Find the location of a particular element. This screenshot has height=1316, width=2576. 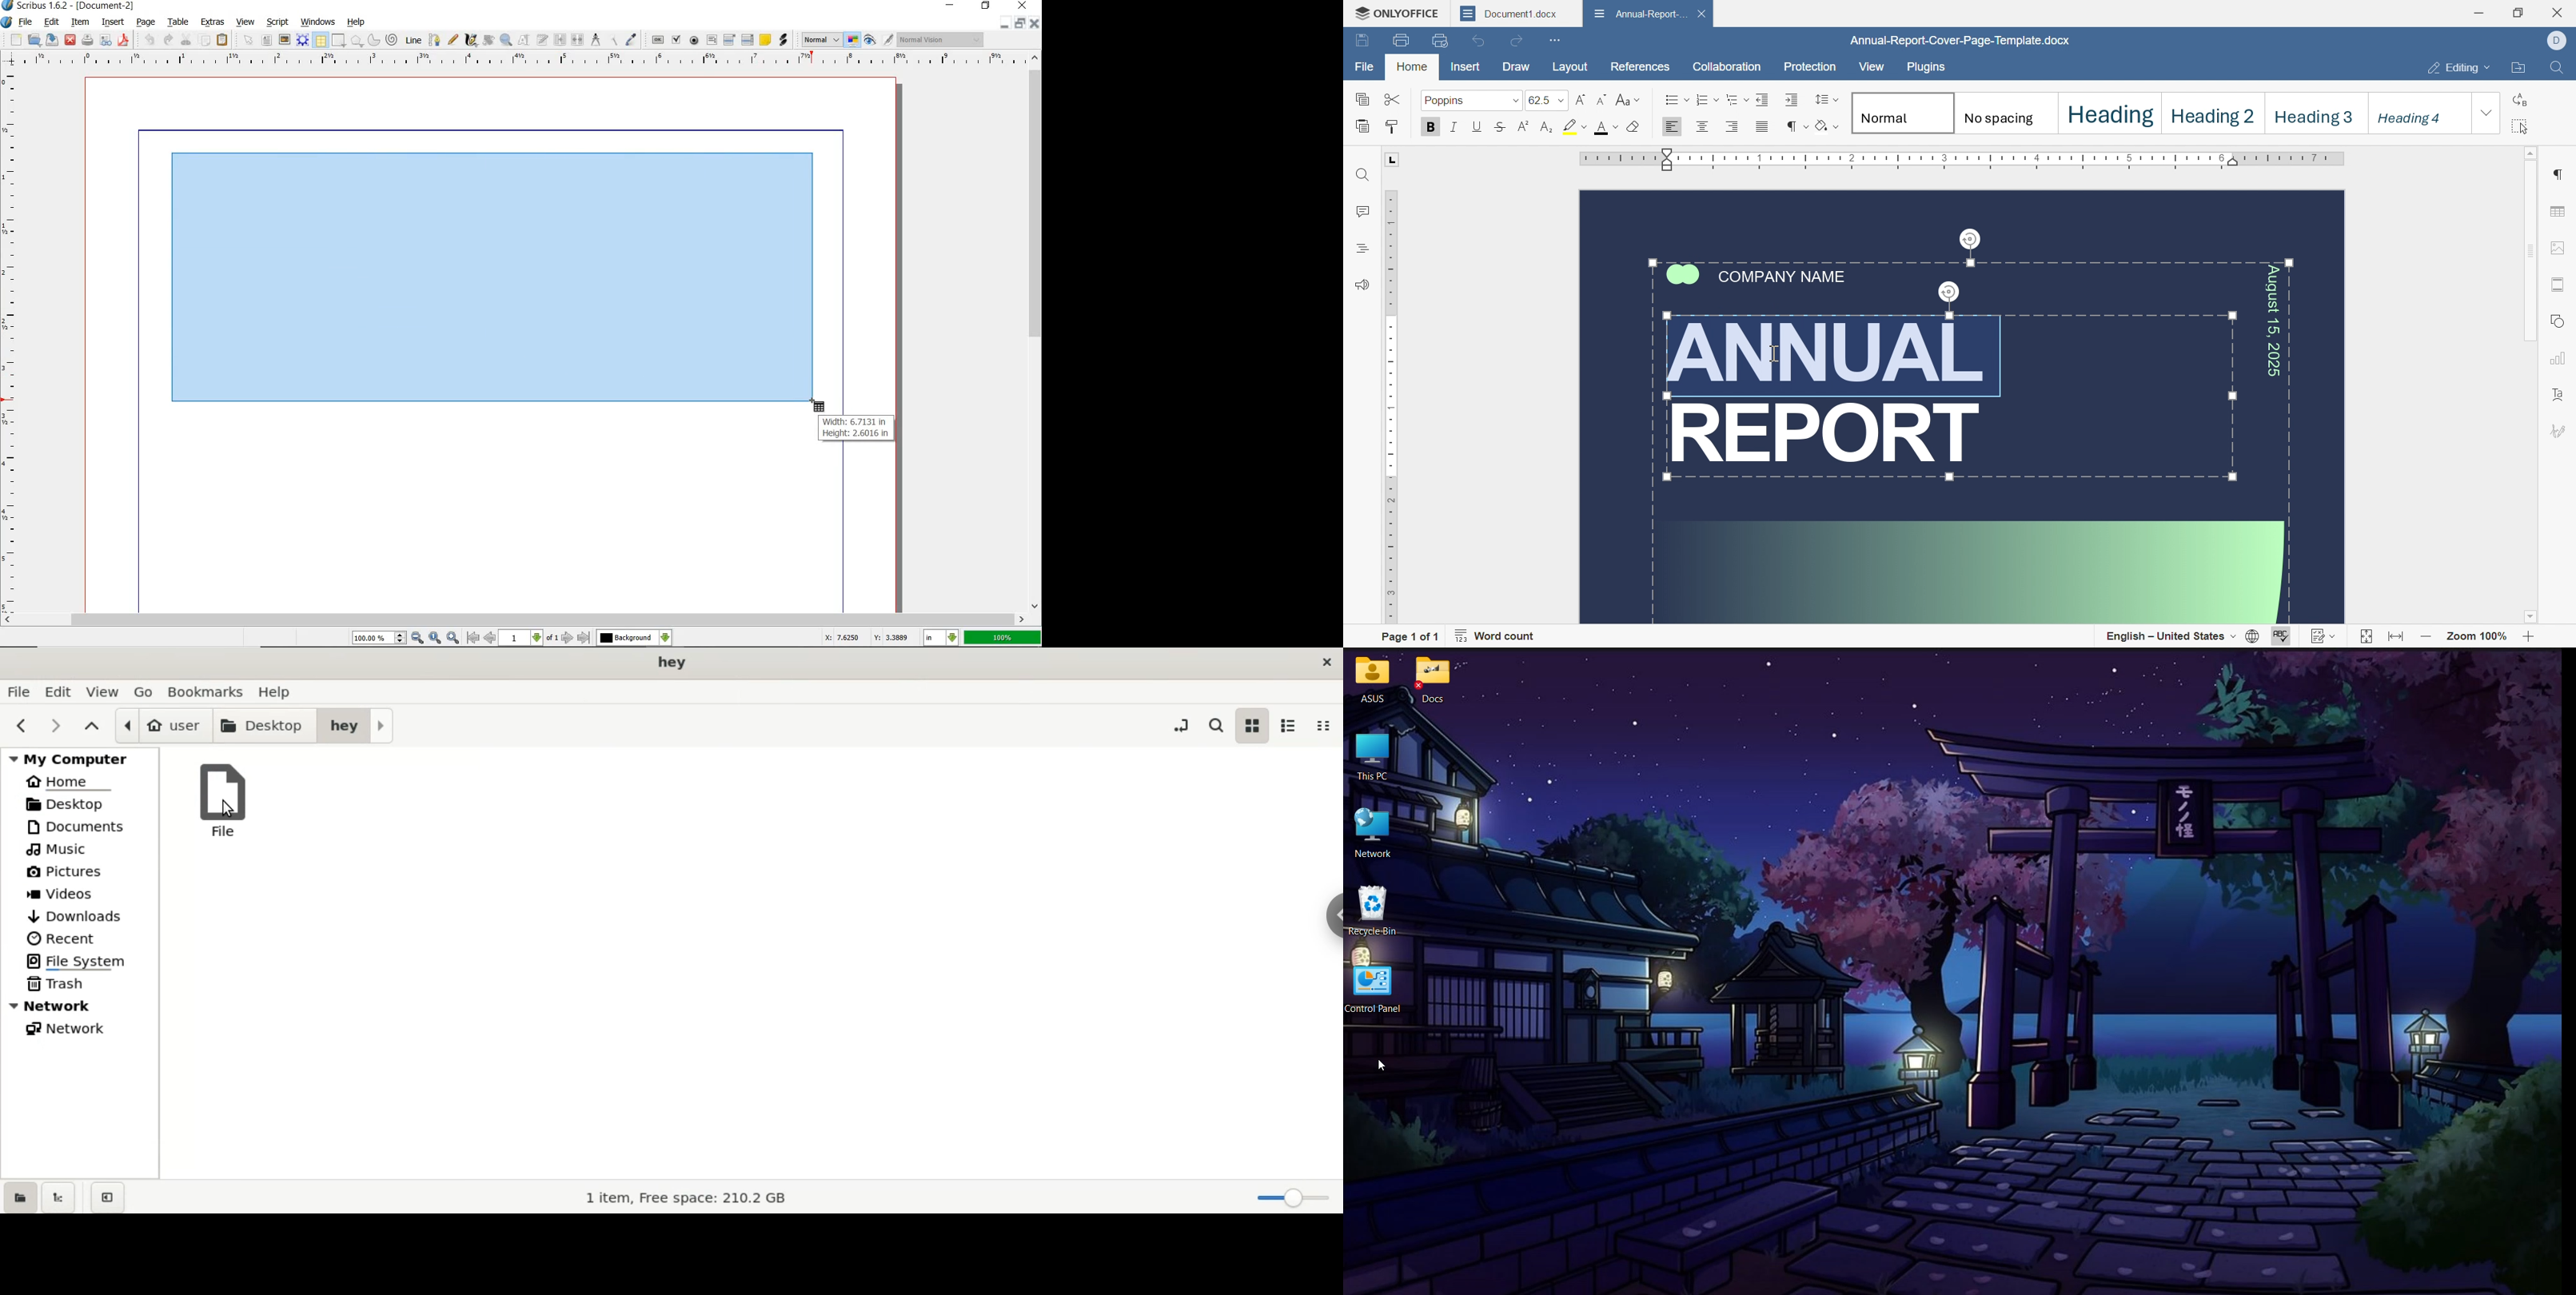

safe as pdf is located at coordinates (123, 40).